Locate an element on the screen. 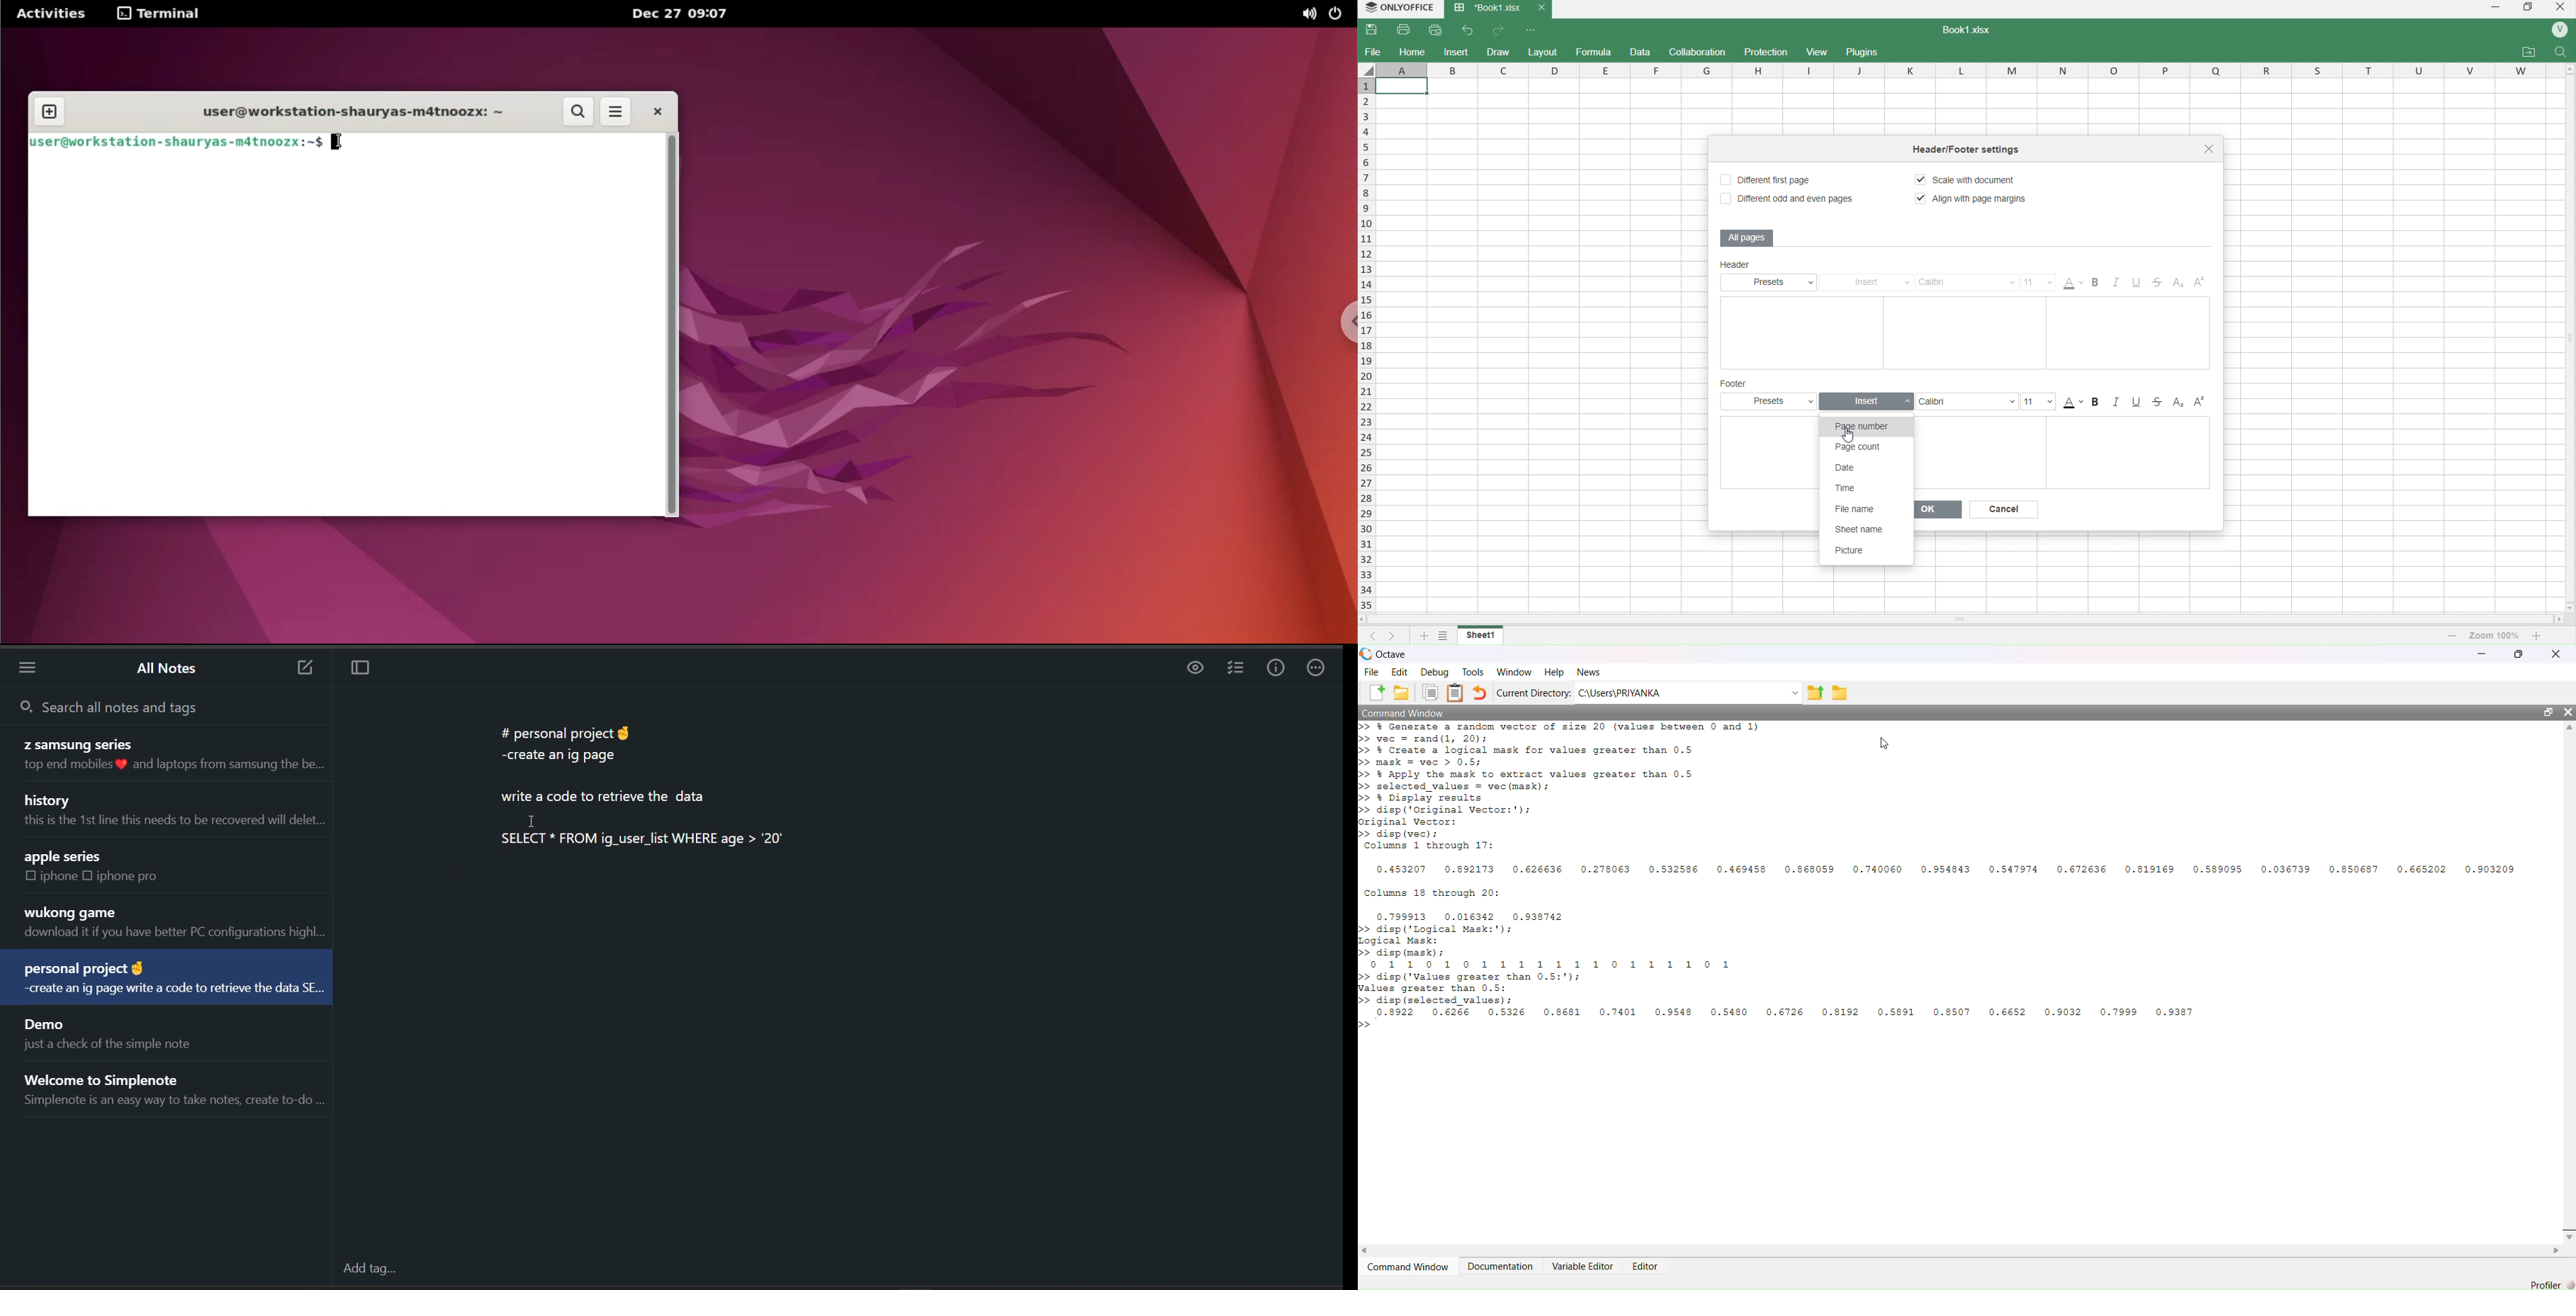 The height and width of the screenshot is (1316, 2576). Strikethrough is located at coordinates (2160, 402).